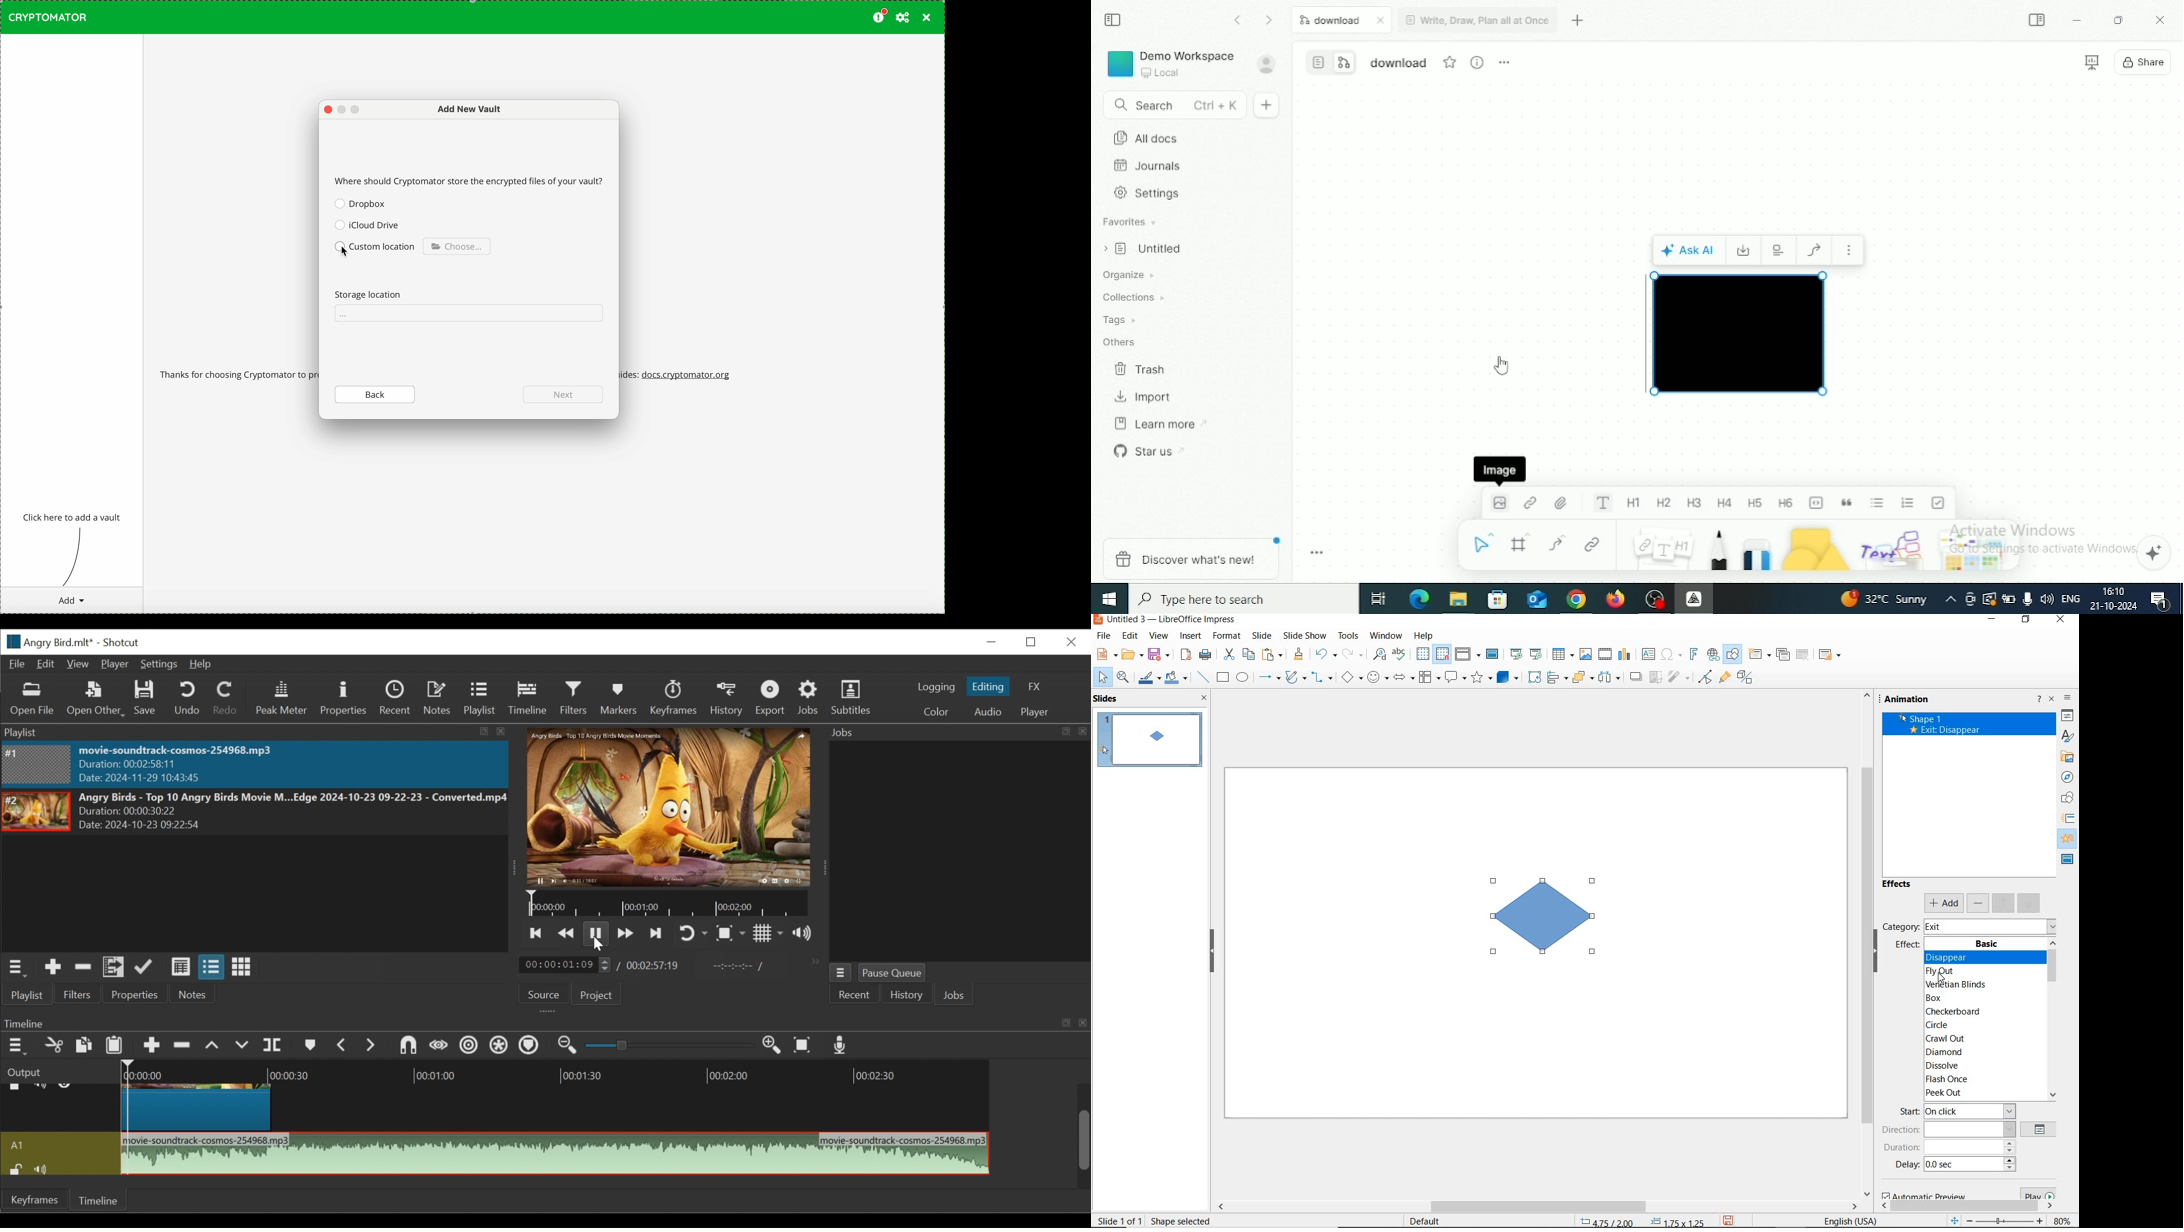 This screenshot has height=1232, width=2184. What do you see at coordinates (1170, 65) in the screenshot?
I see `Demo Workspace` at bounding box center [1170, 65].